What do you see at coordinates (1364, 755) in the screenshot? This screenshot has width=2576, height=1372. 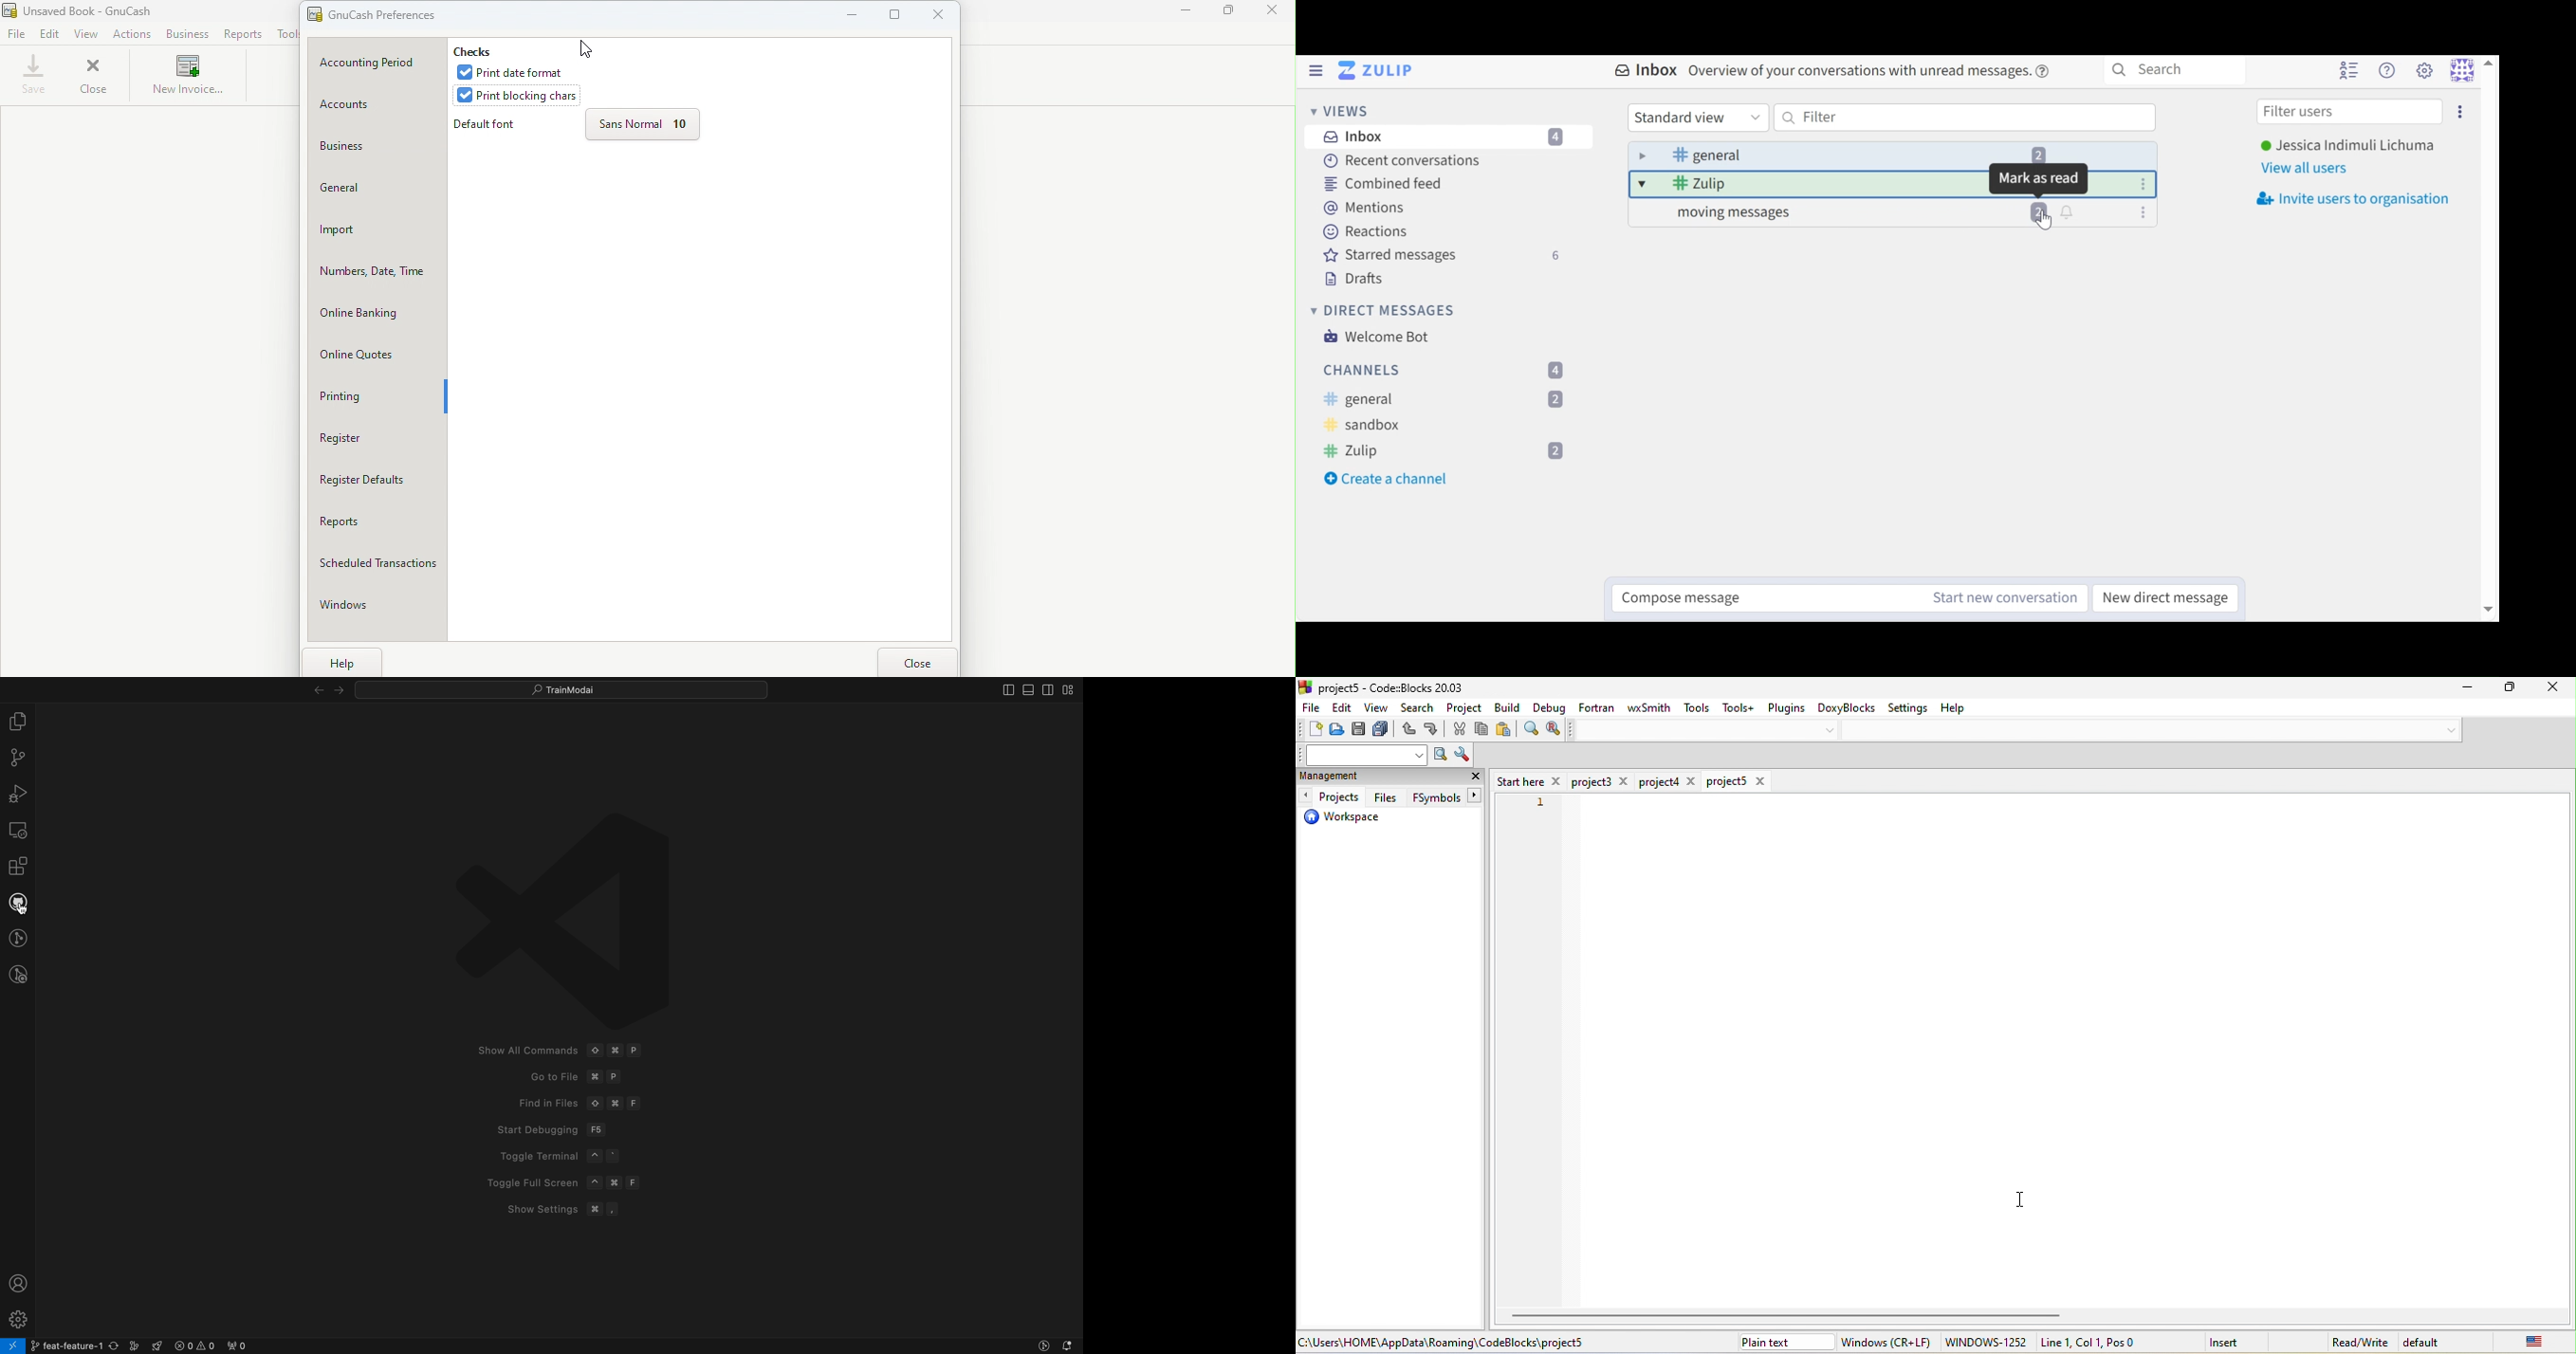 I see `text to search` at bounding box center [1364, 755].